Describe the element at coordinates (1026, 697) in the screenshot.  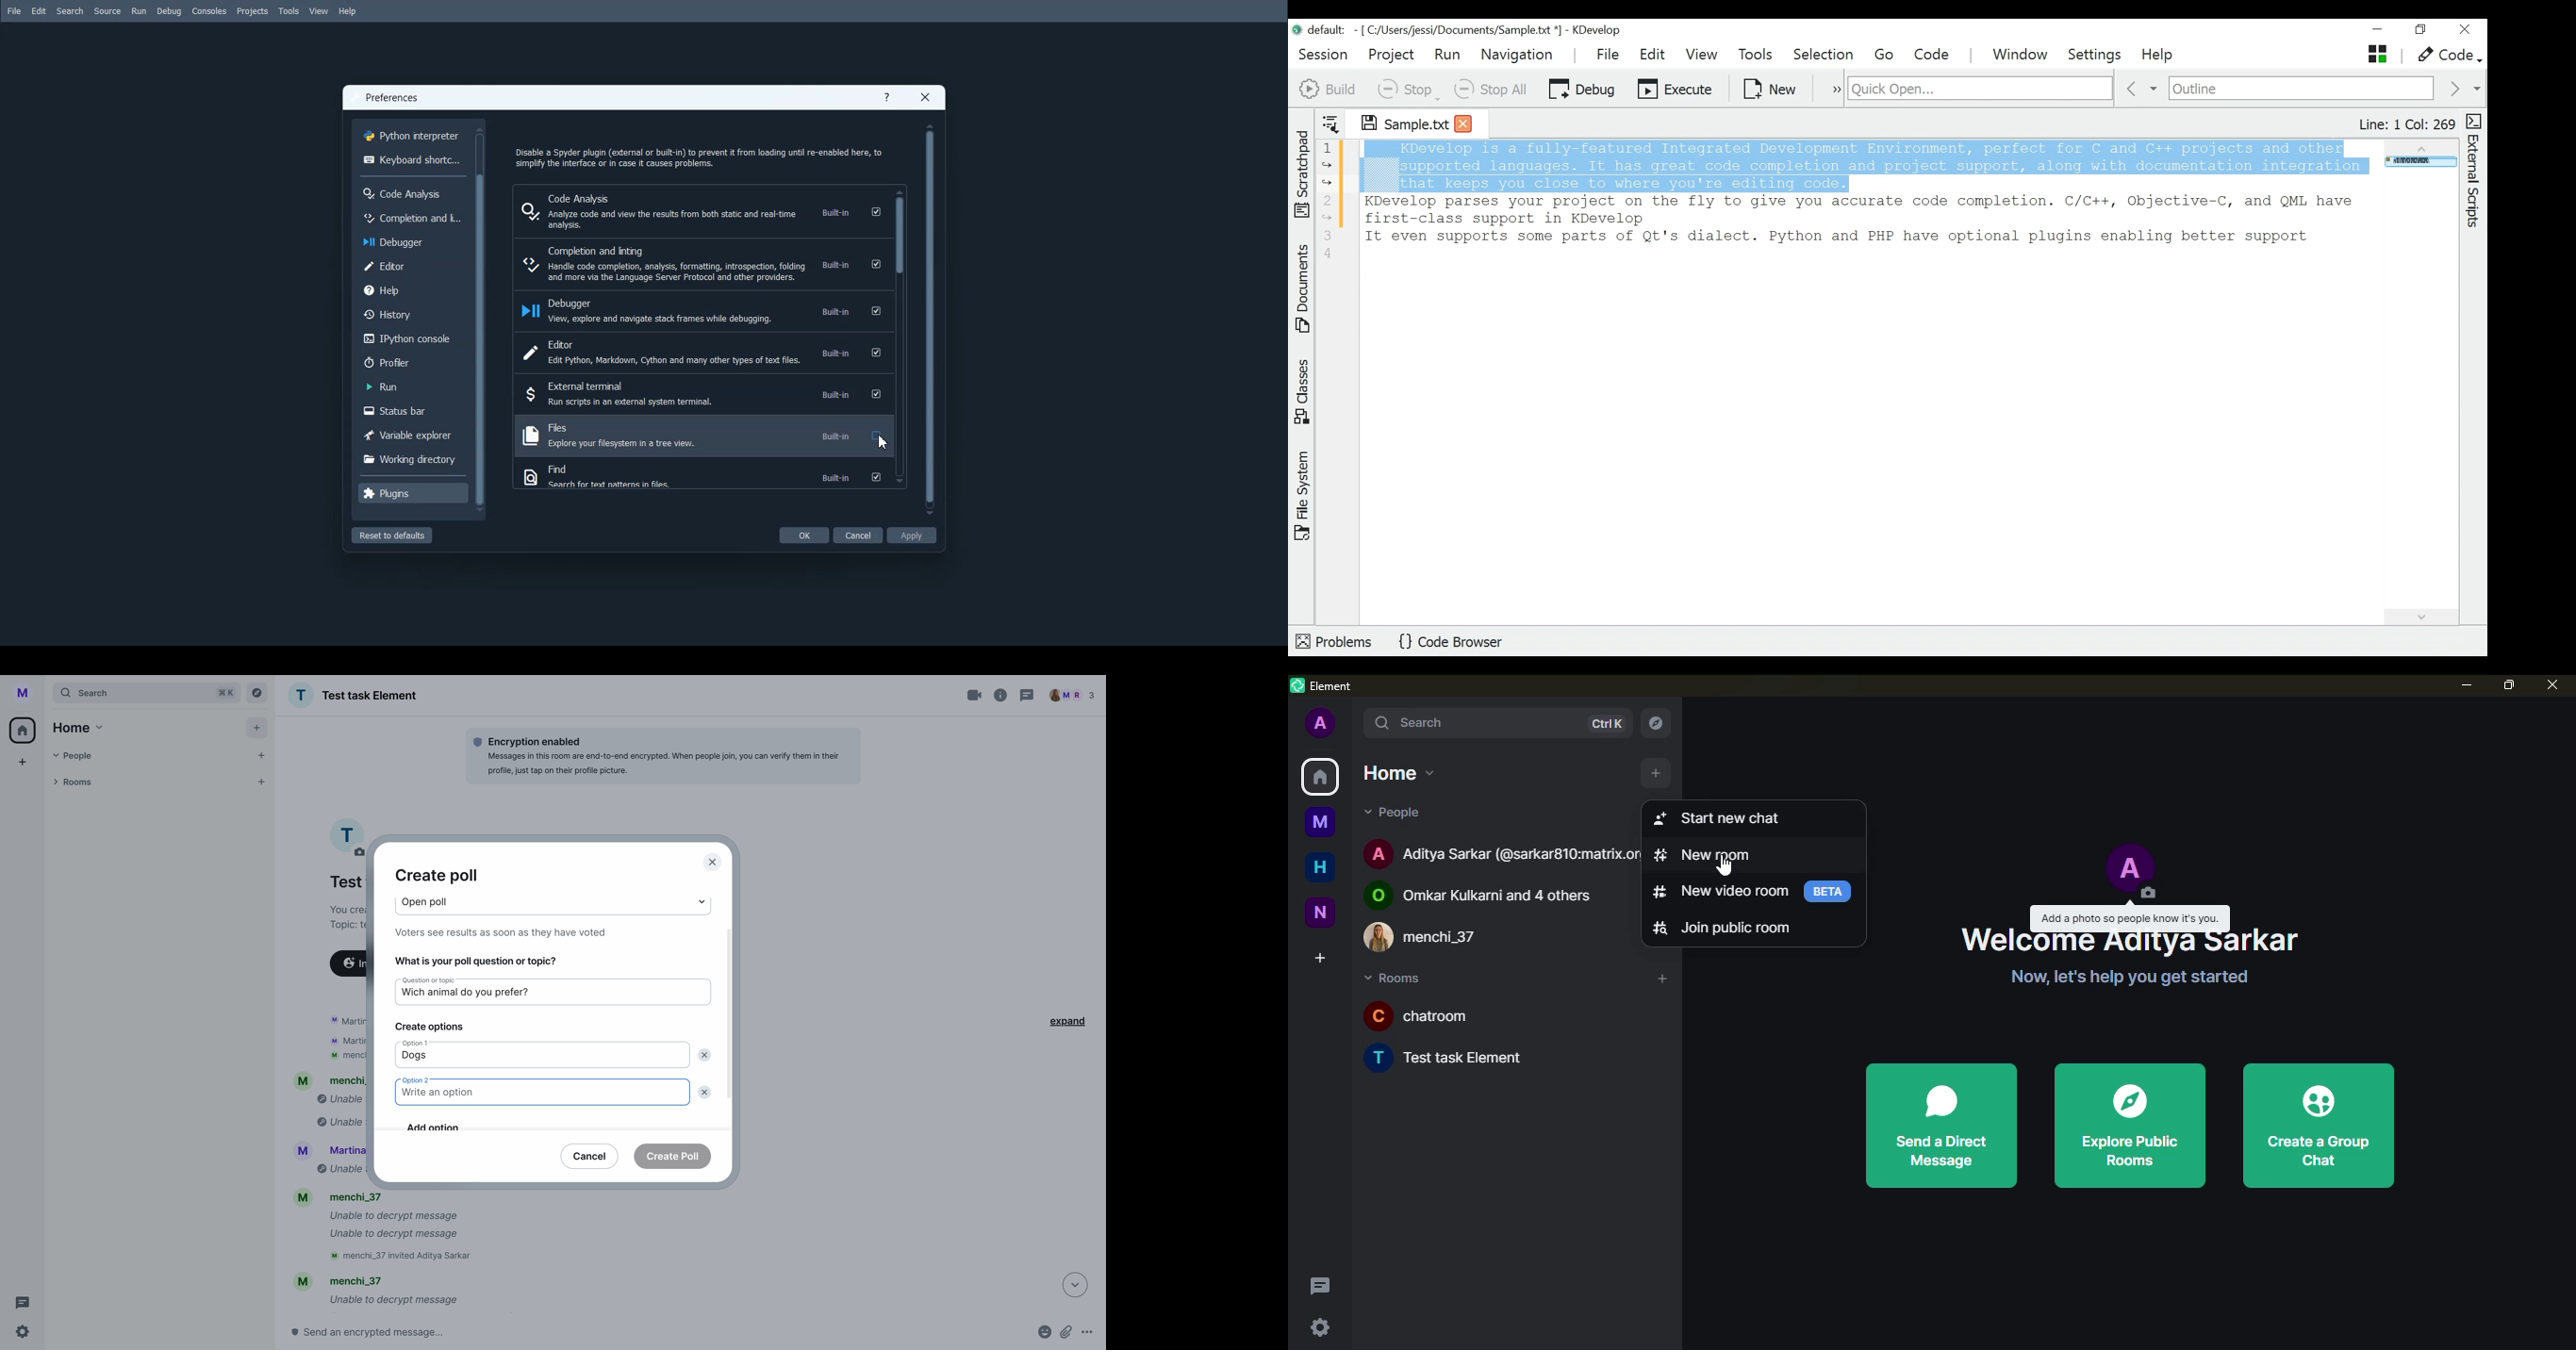
I see `threads` at that location.